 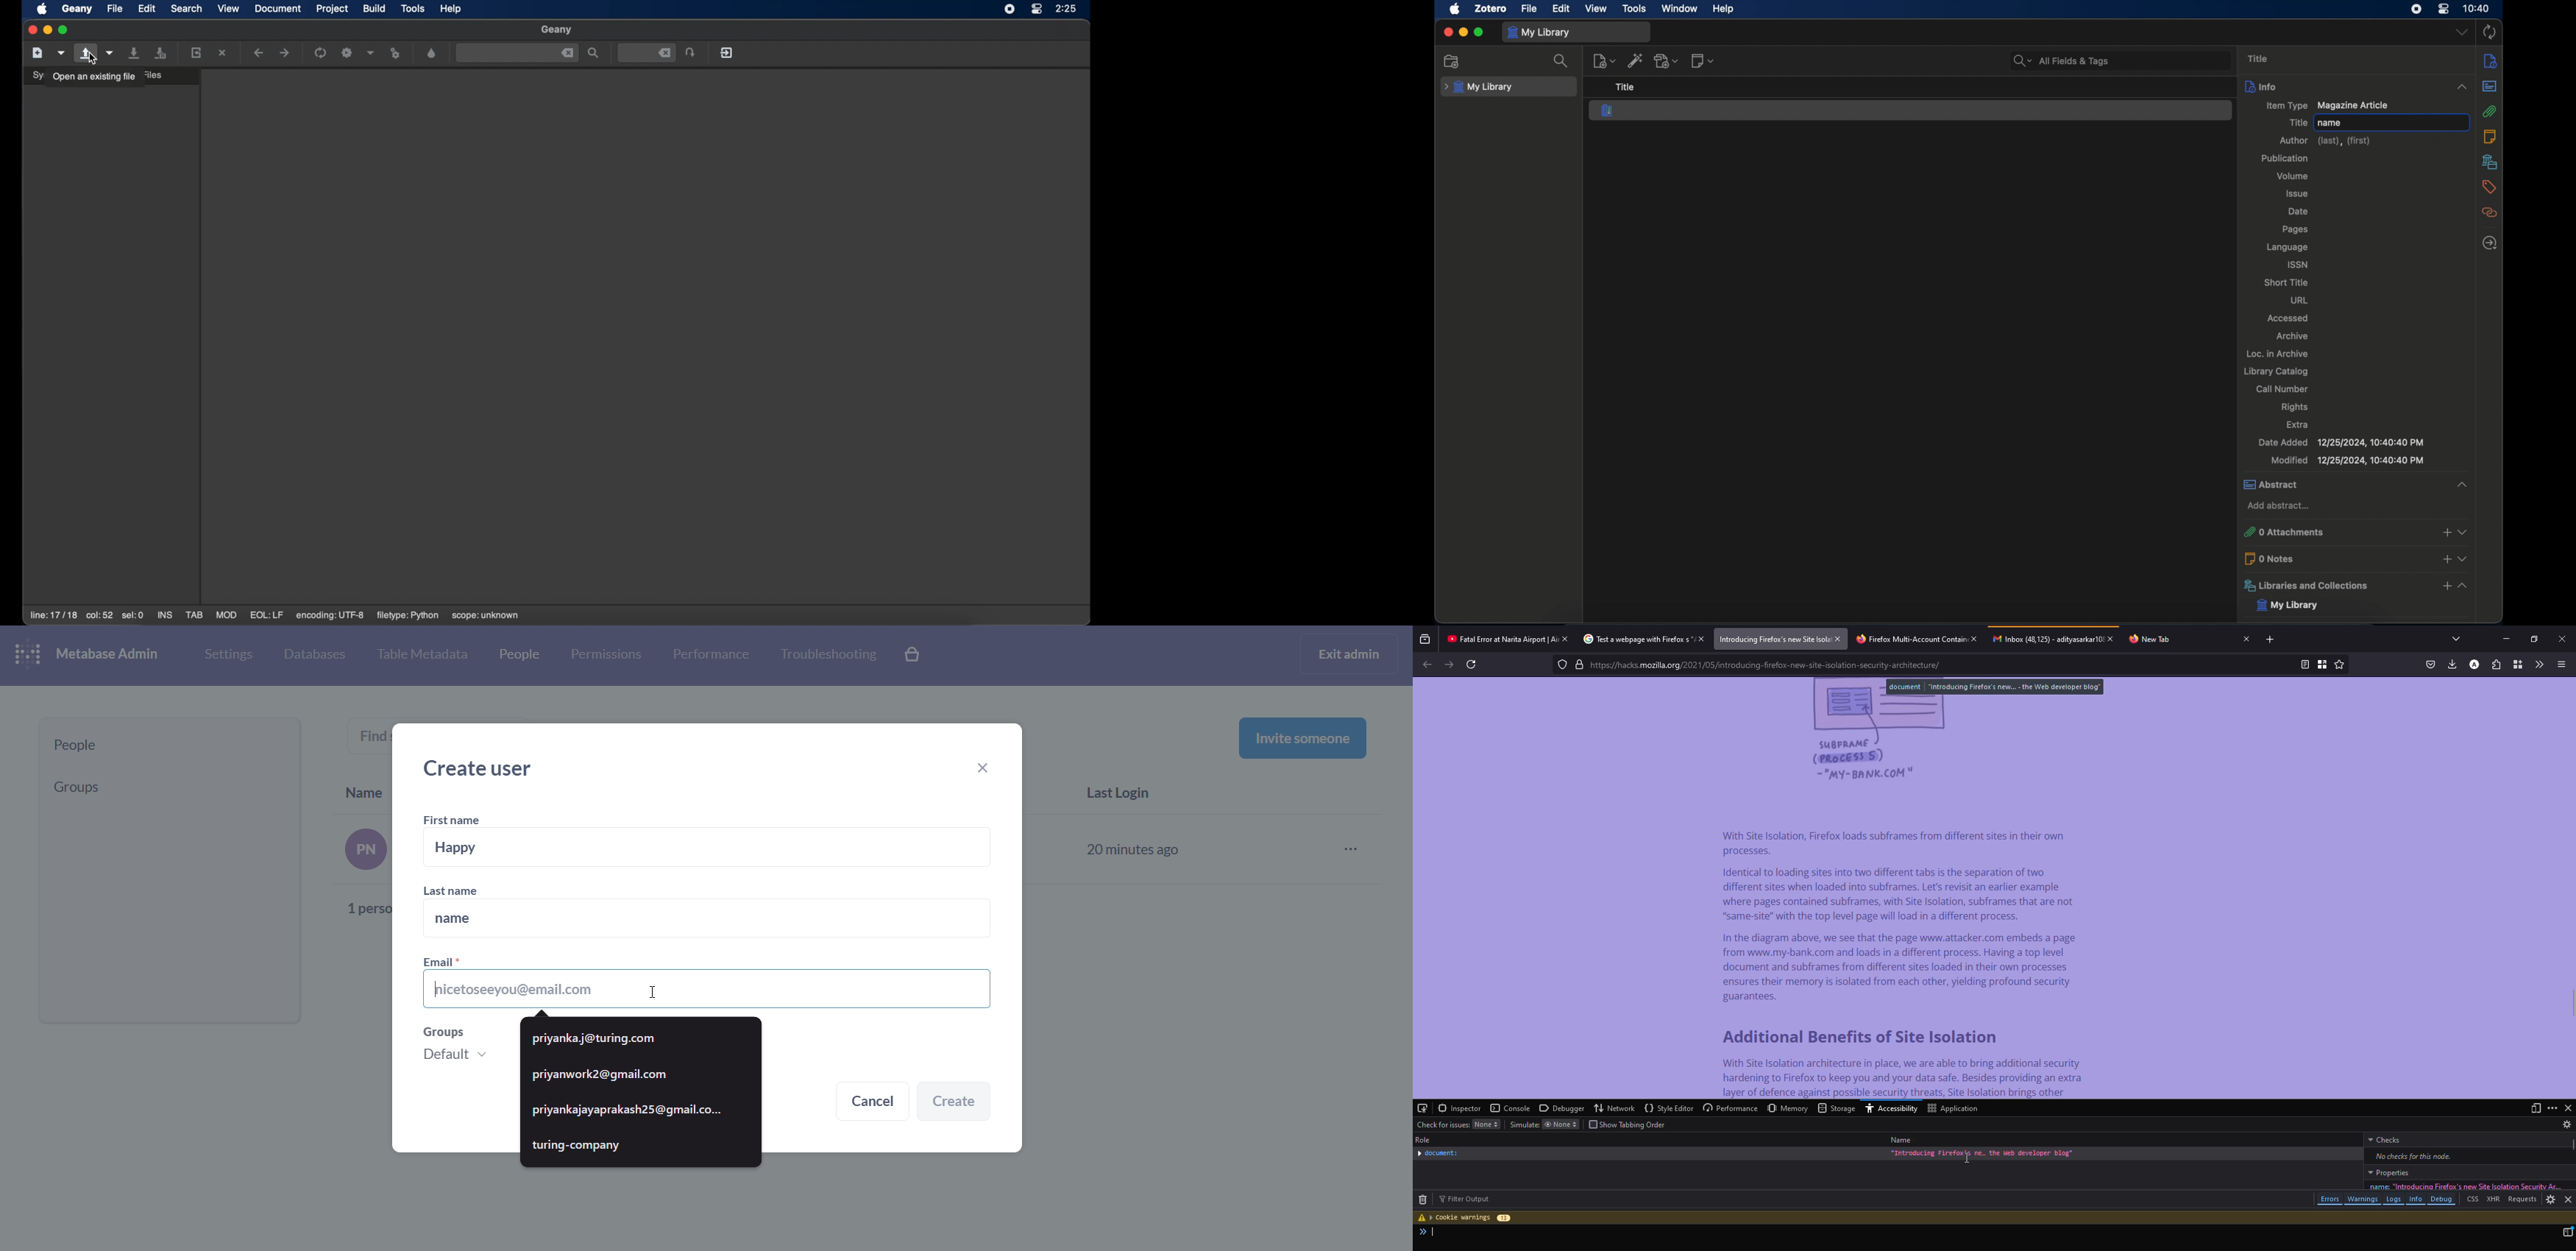 I want to click on invite someone, so click(x=1302, y=737).